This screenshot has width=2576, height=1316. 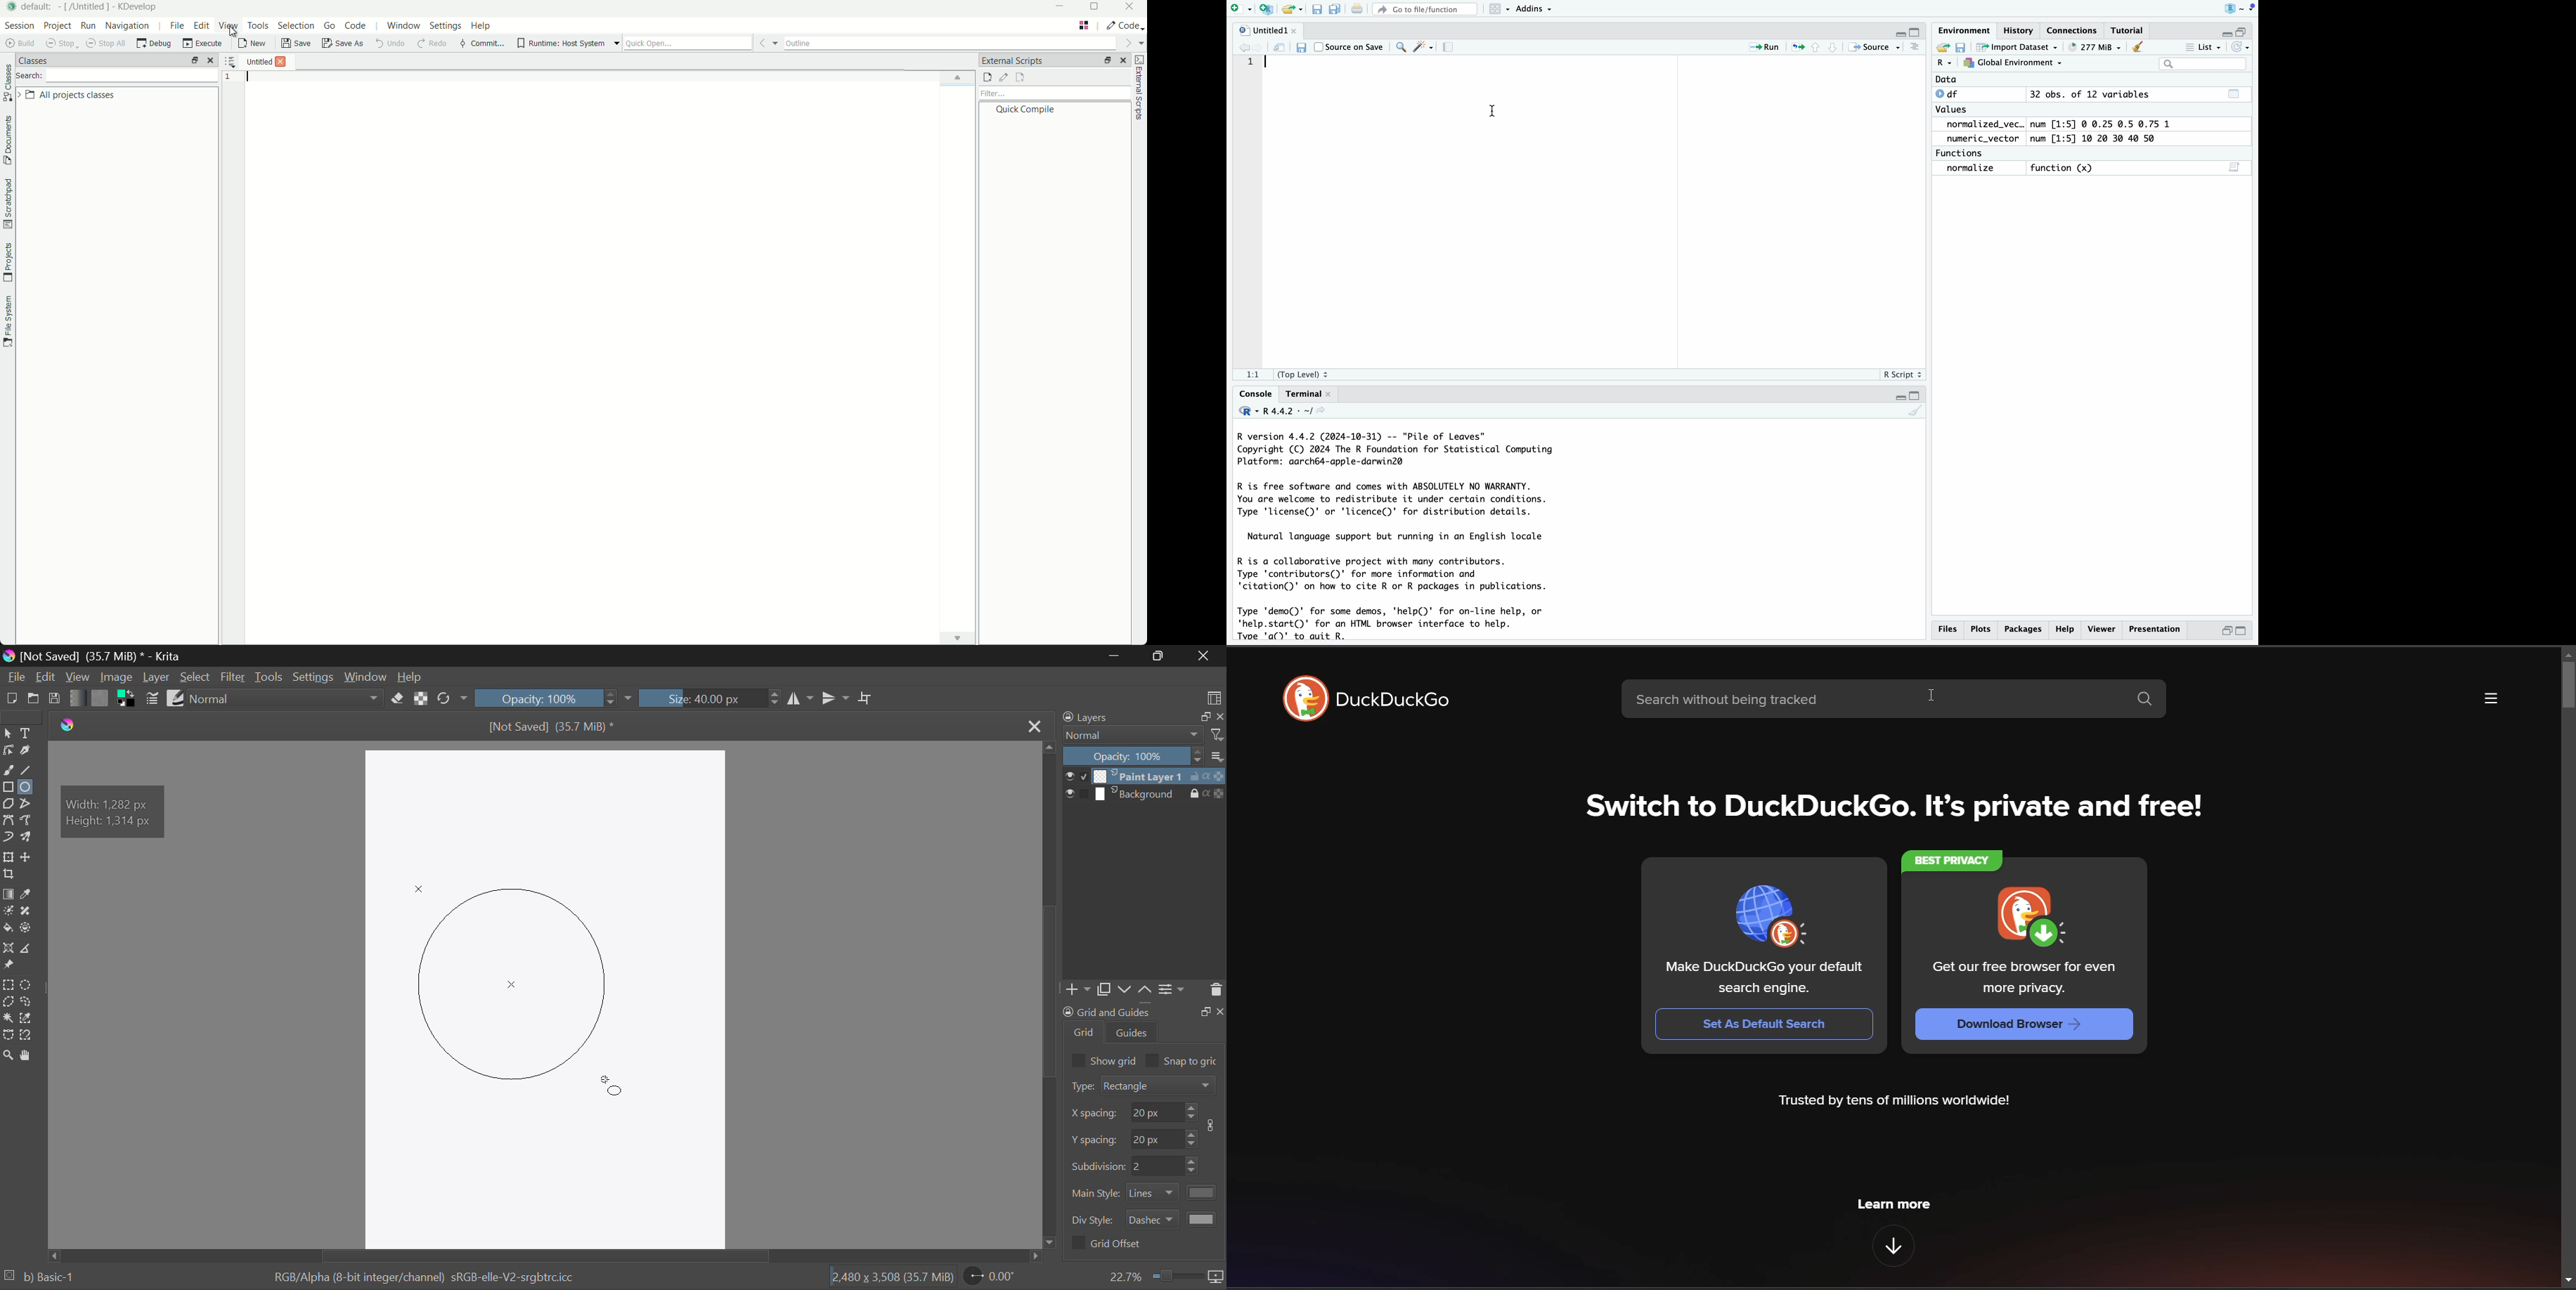 I want to click on R 4.4.2, so click(x=1282, y=412).